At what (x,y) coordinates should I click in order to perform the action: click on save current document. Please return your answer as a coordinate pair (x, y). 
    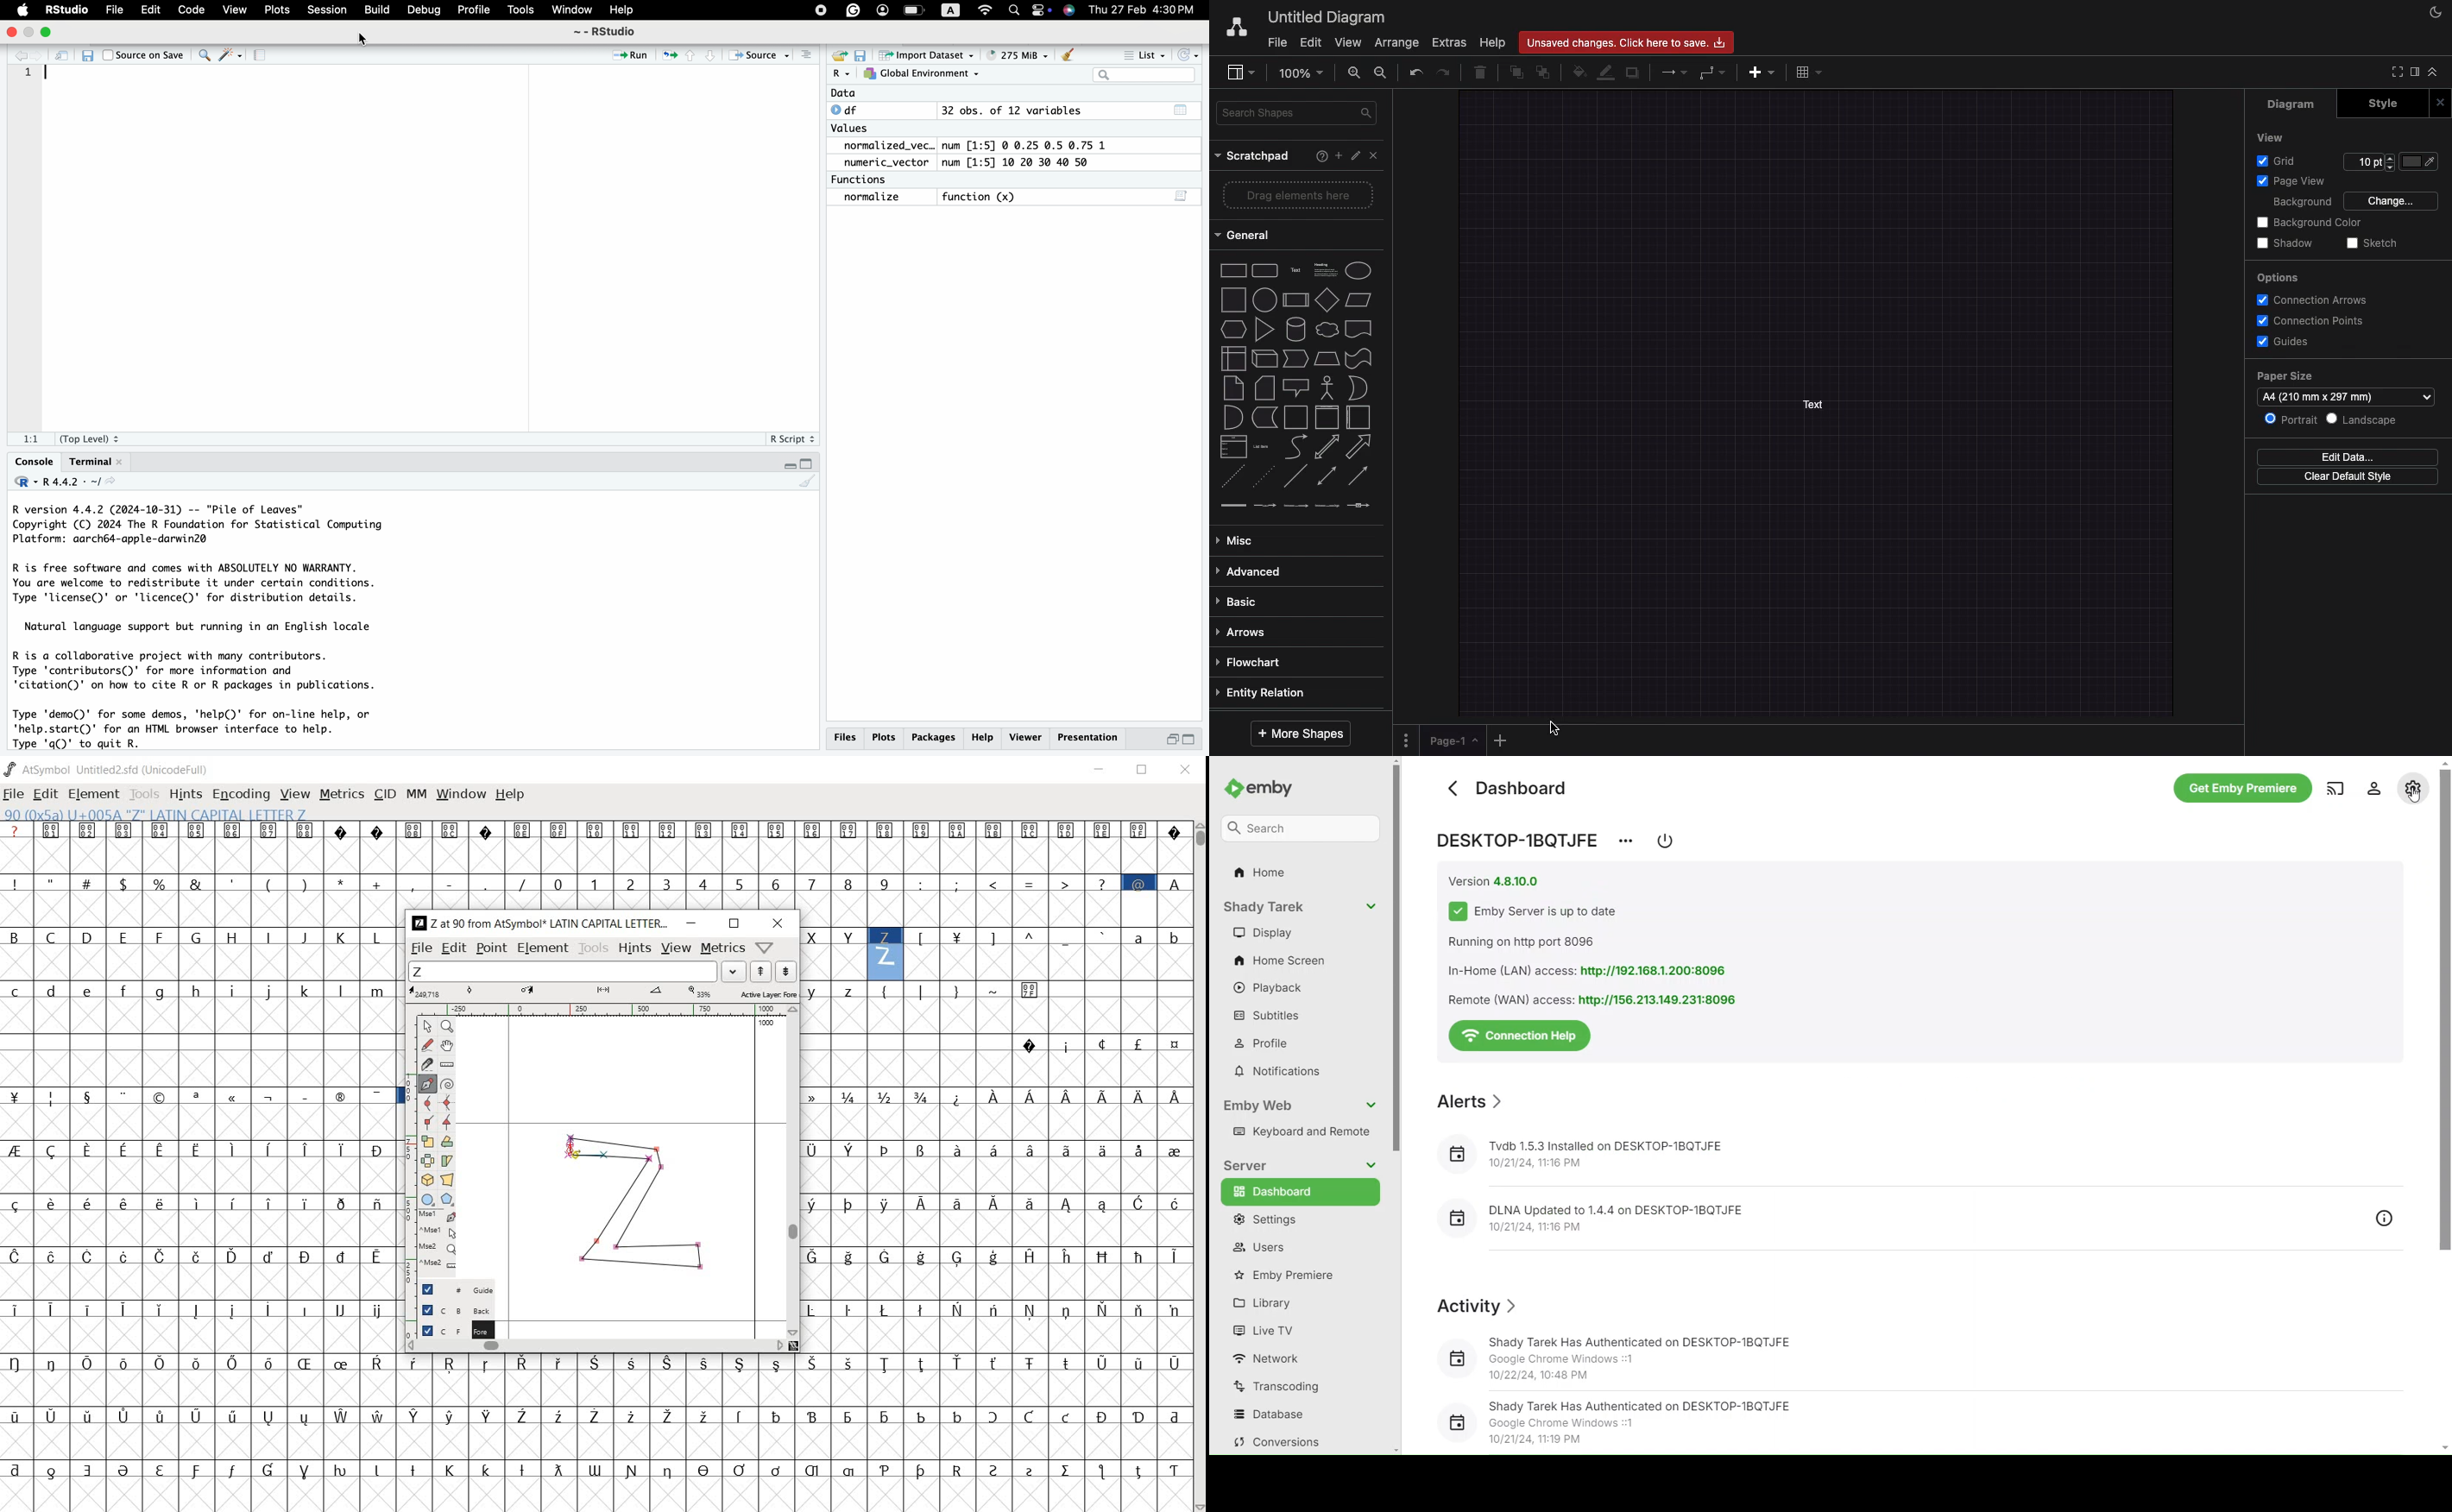
    Looking at the image, I should click on (87, 55).